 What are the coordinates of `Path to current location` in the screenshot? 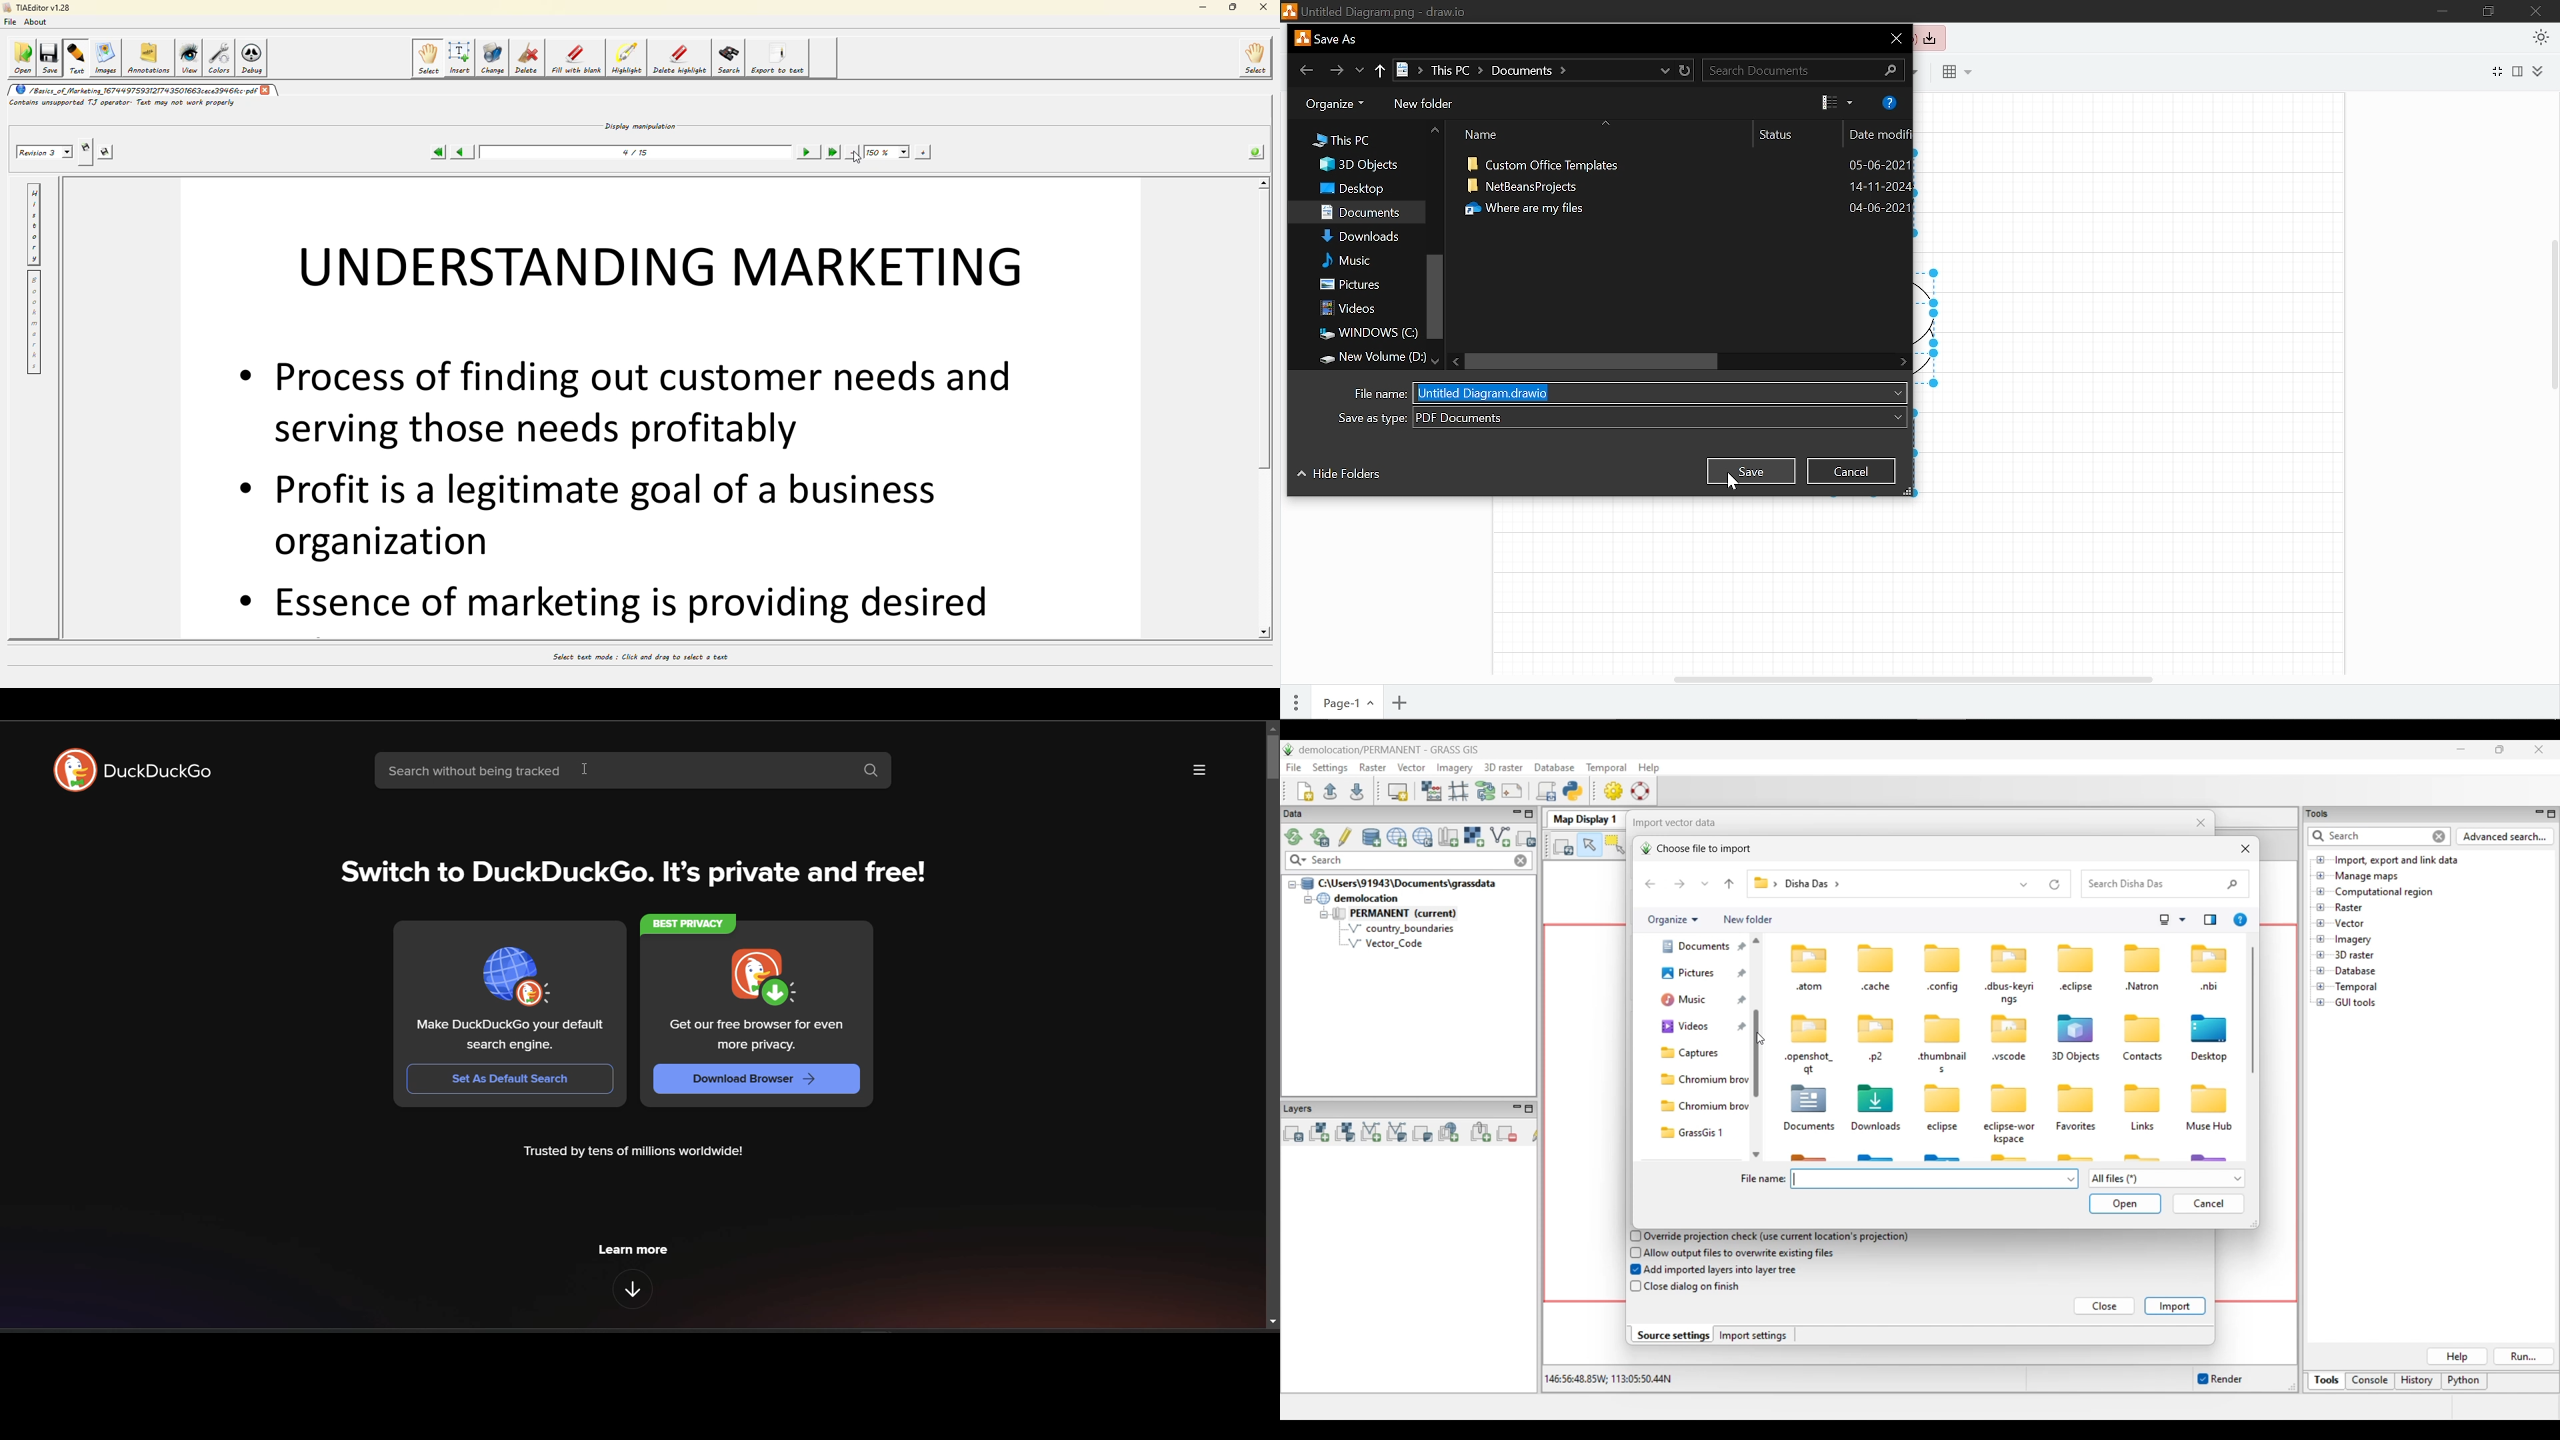 It's located at (1483, 72).